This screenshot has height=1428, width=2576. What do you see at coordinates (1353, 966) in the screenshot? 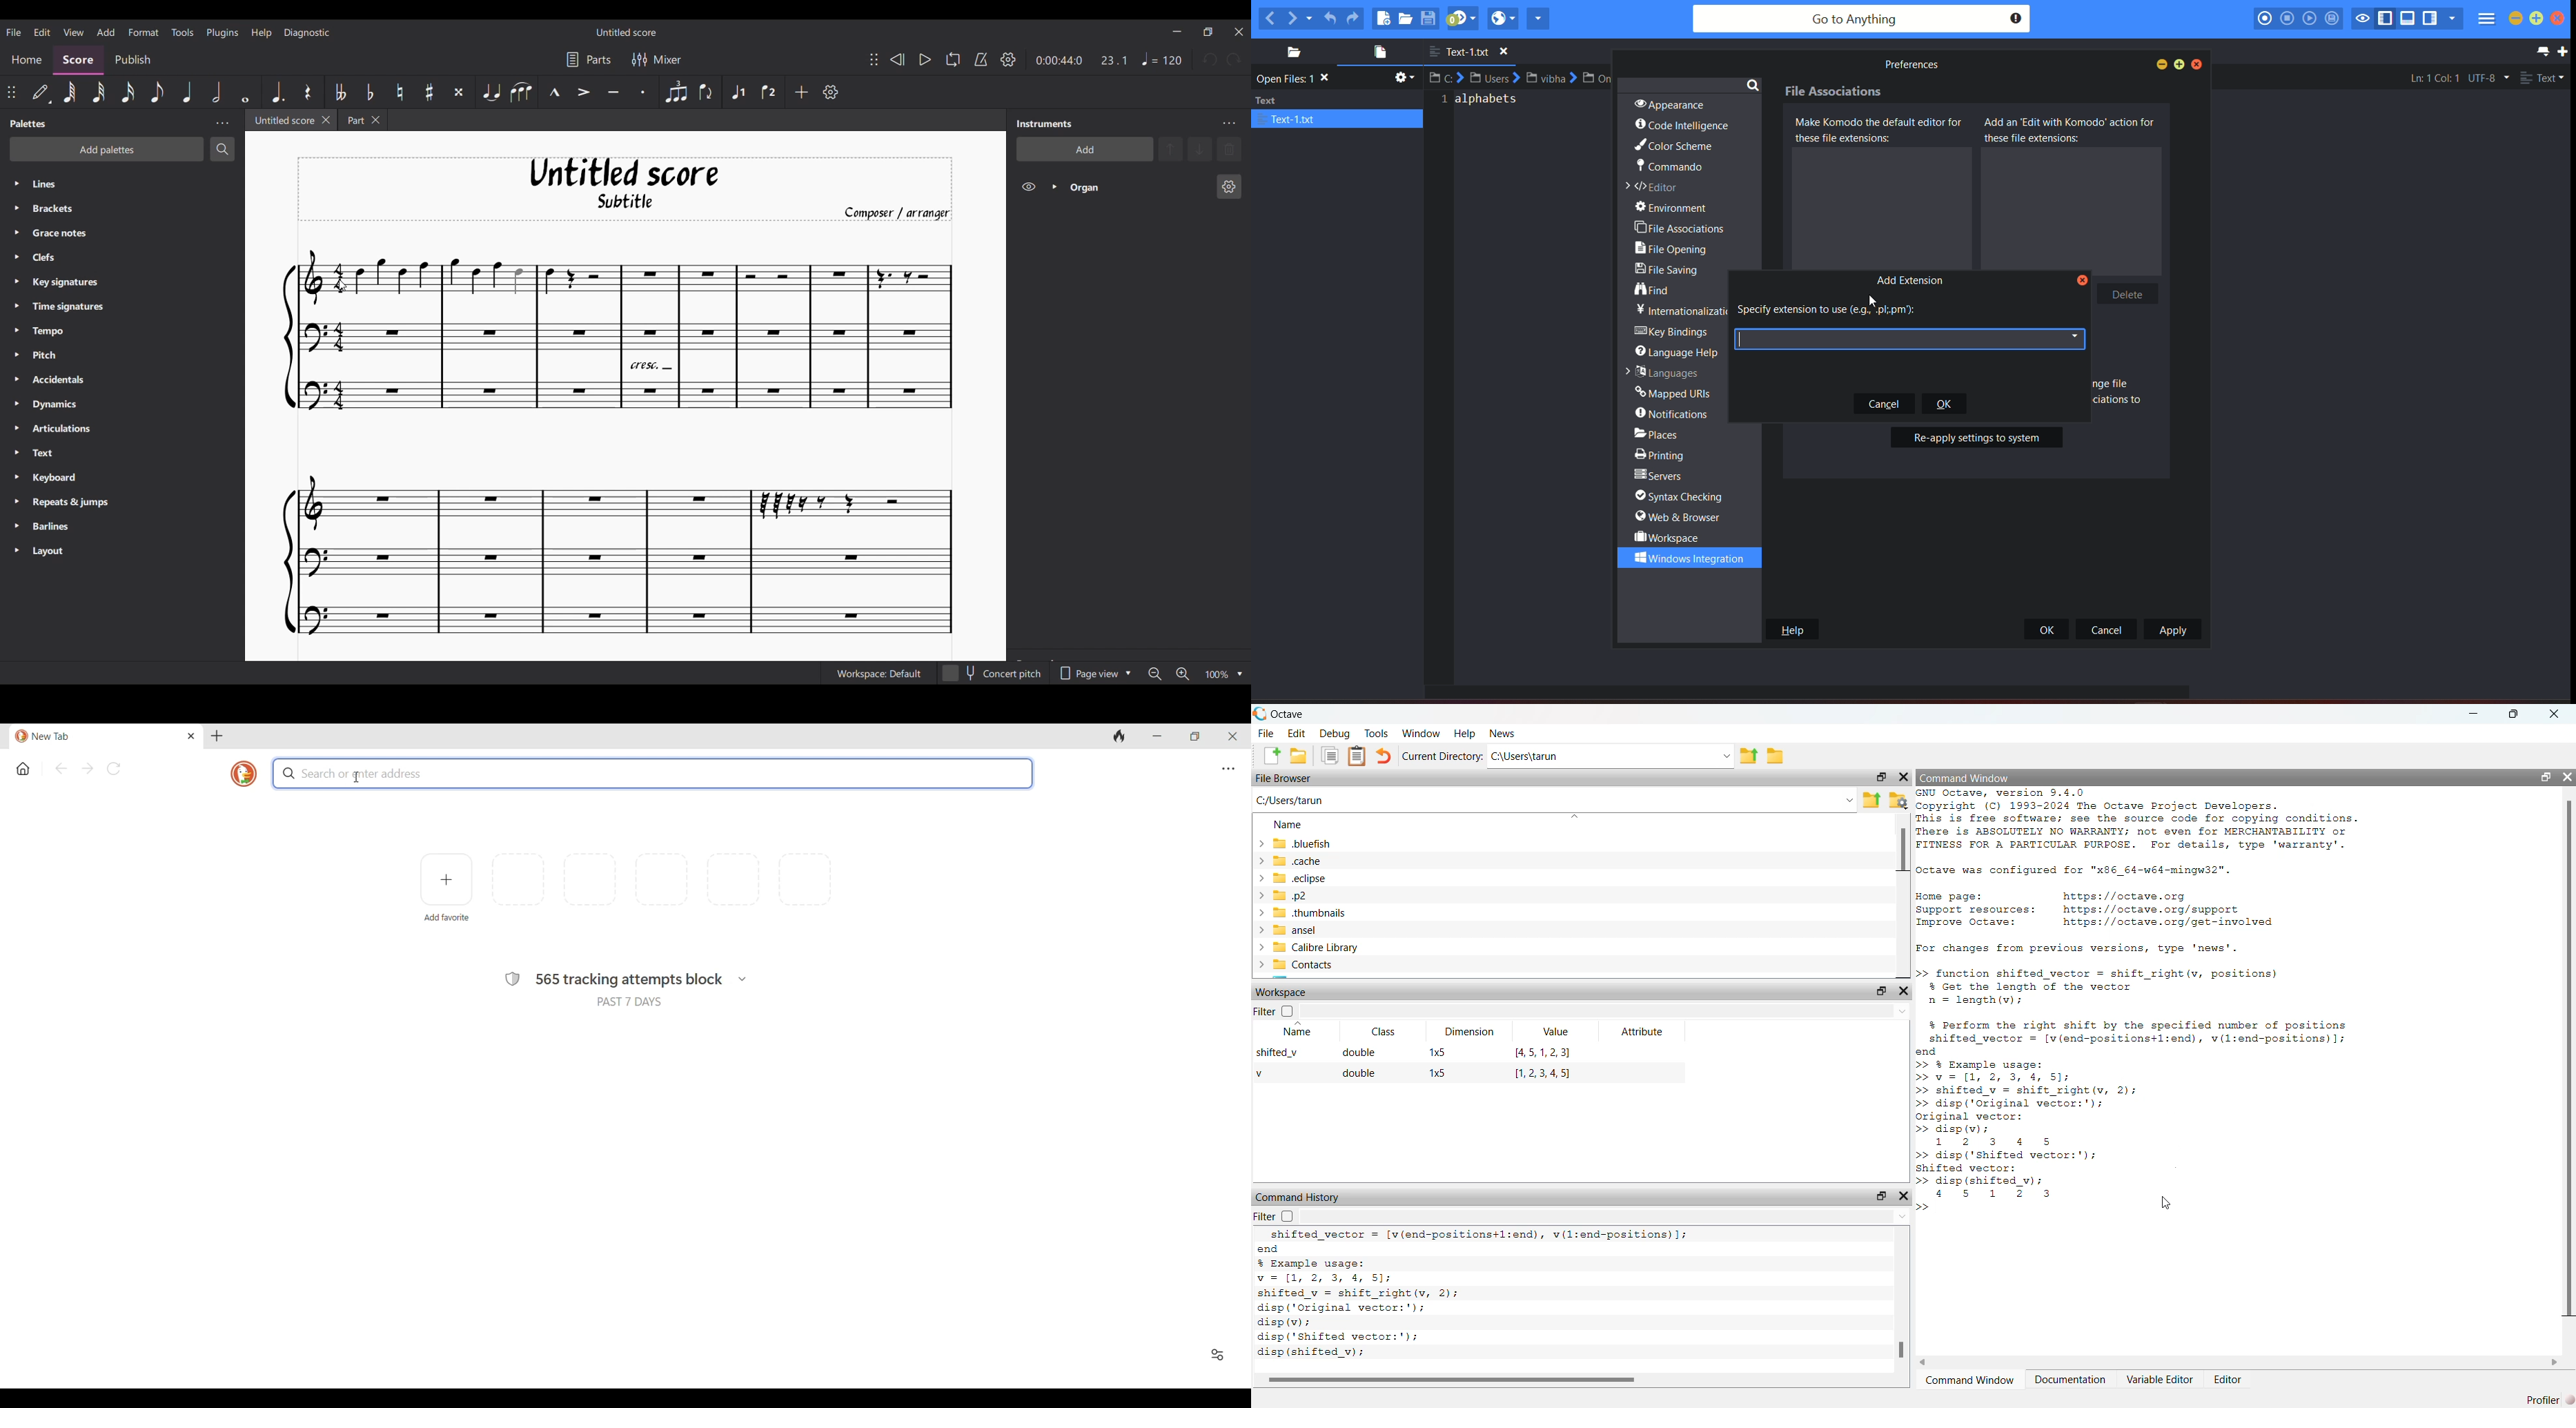
I see `contacts` at bounding box center [1353, 966].